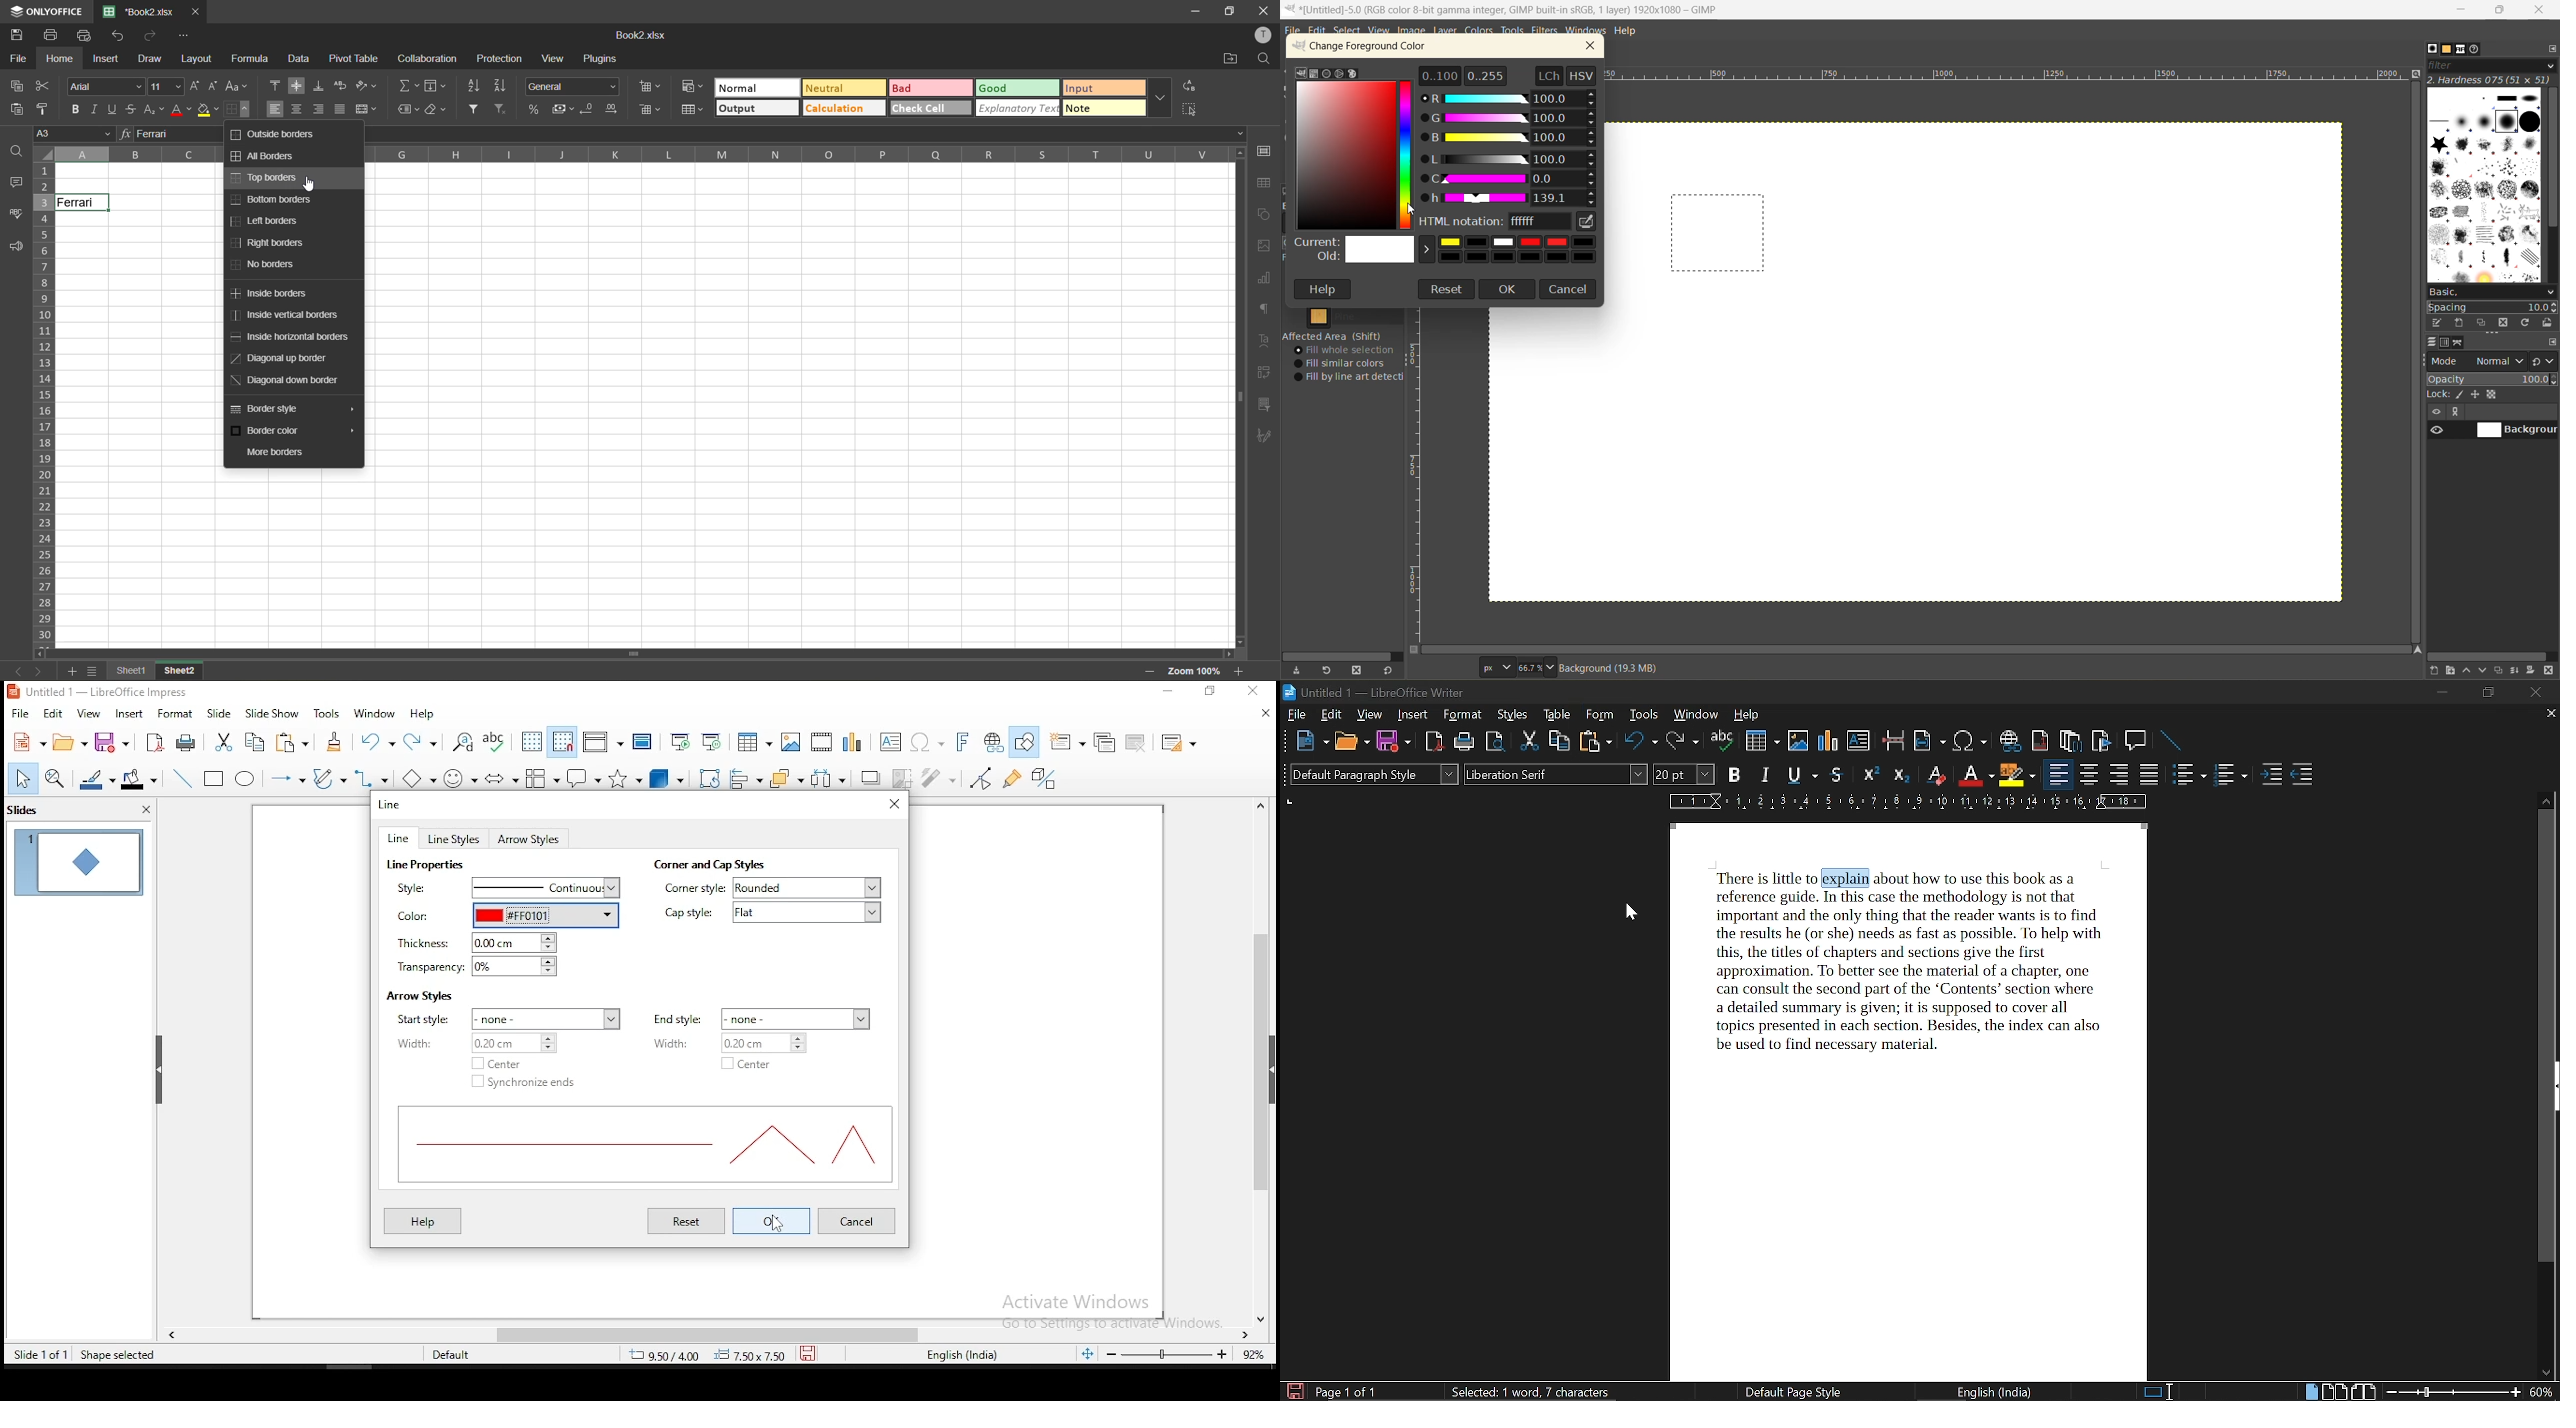  What do you see at coordinates (55, 781) in the screenshot?
I see `zoom and pan` at bounding box center [55, 781].